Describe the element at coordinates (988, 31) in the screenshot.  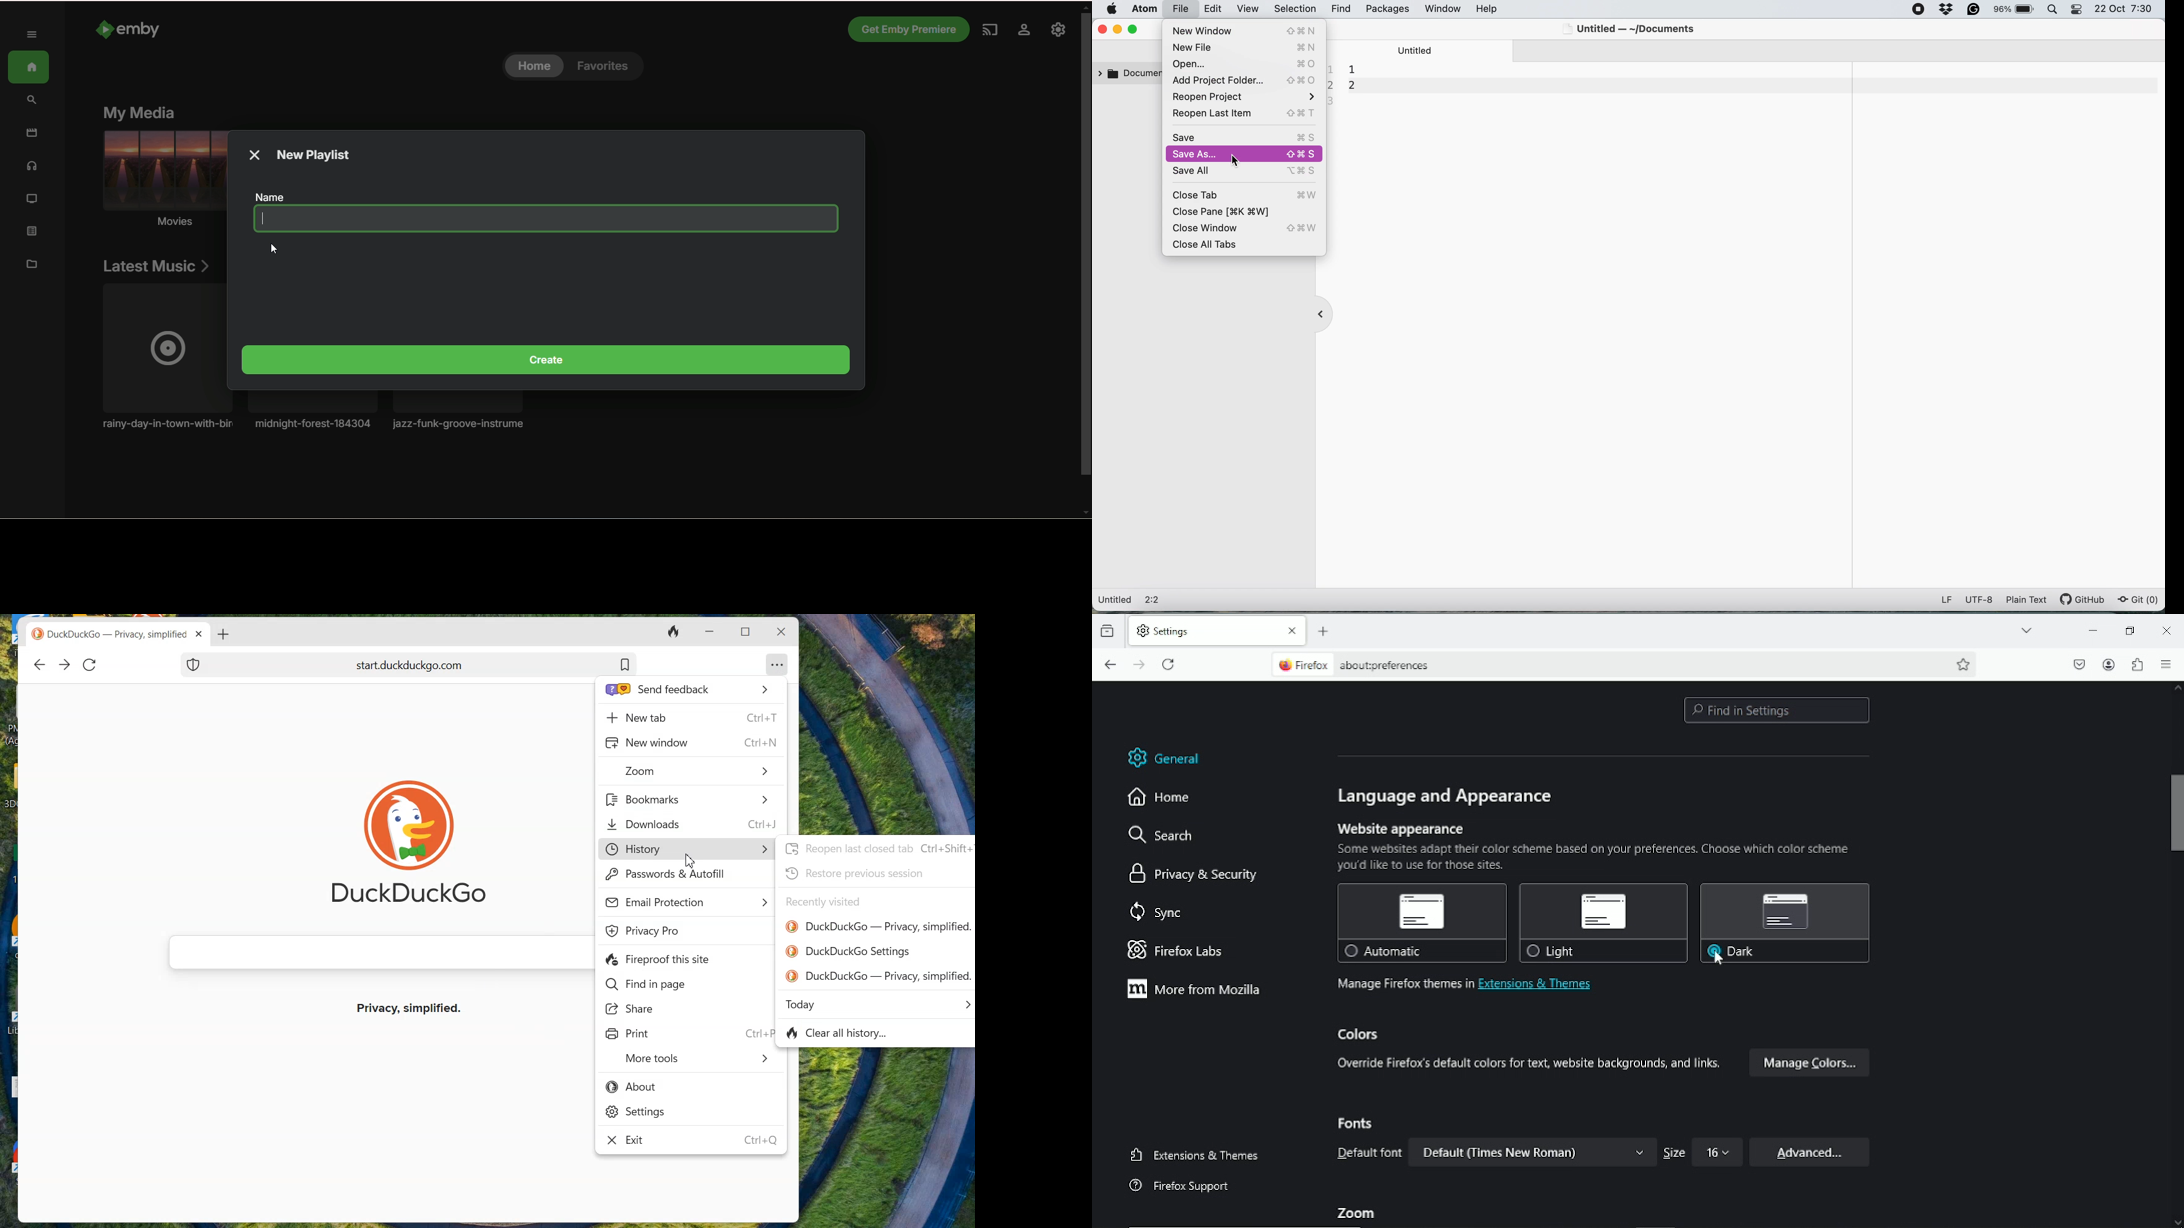
I see `play on another device` at that location.